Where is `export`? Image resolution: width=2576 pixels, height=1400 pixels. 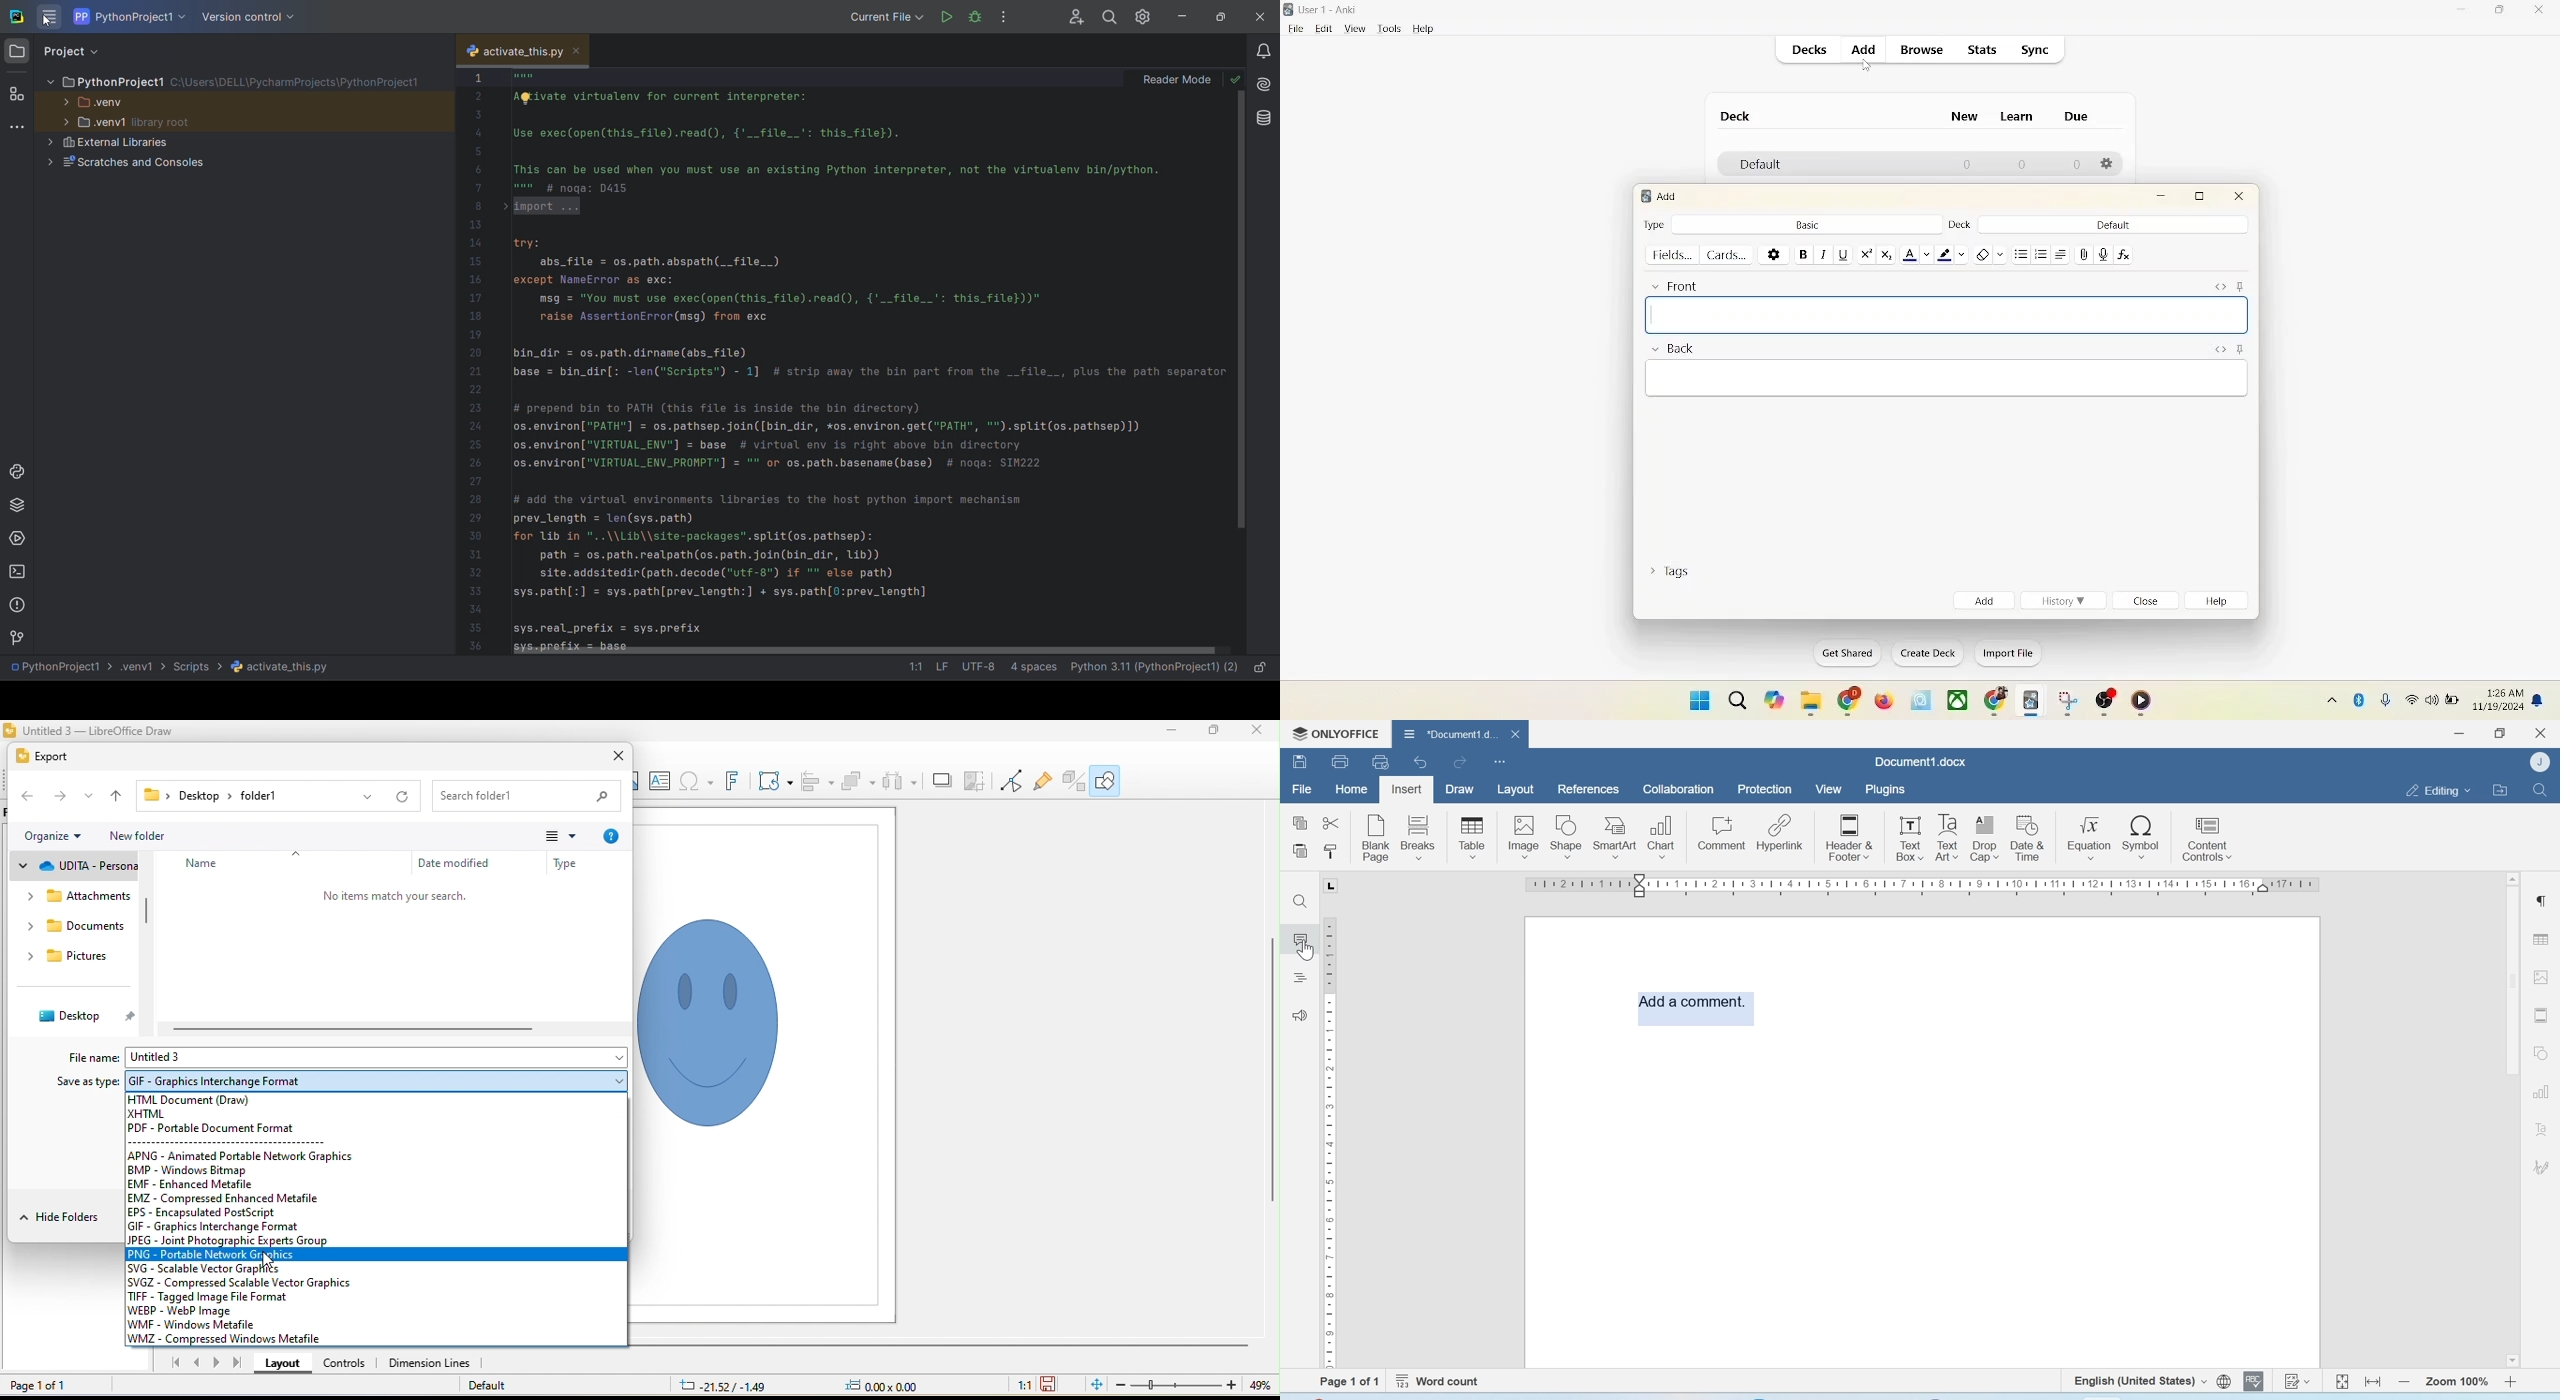 export is located at coordinates (44, 757).